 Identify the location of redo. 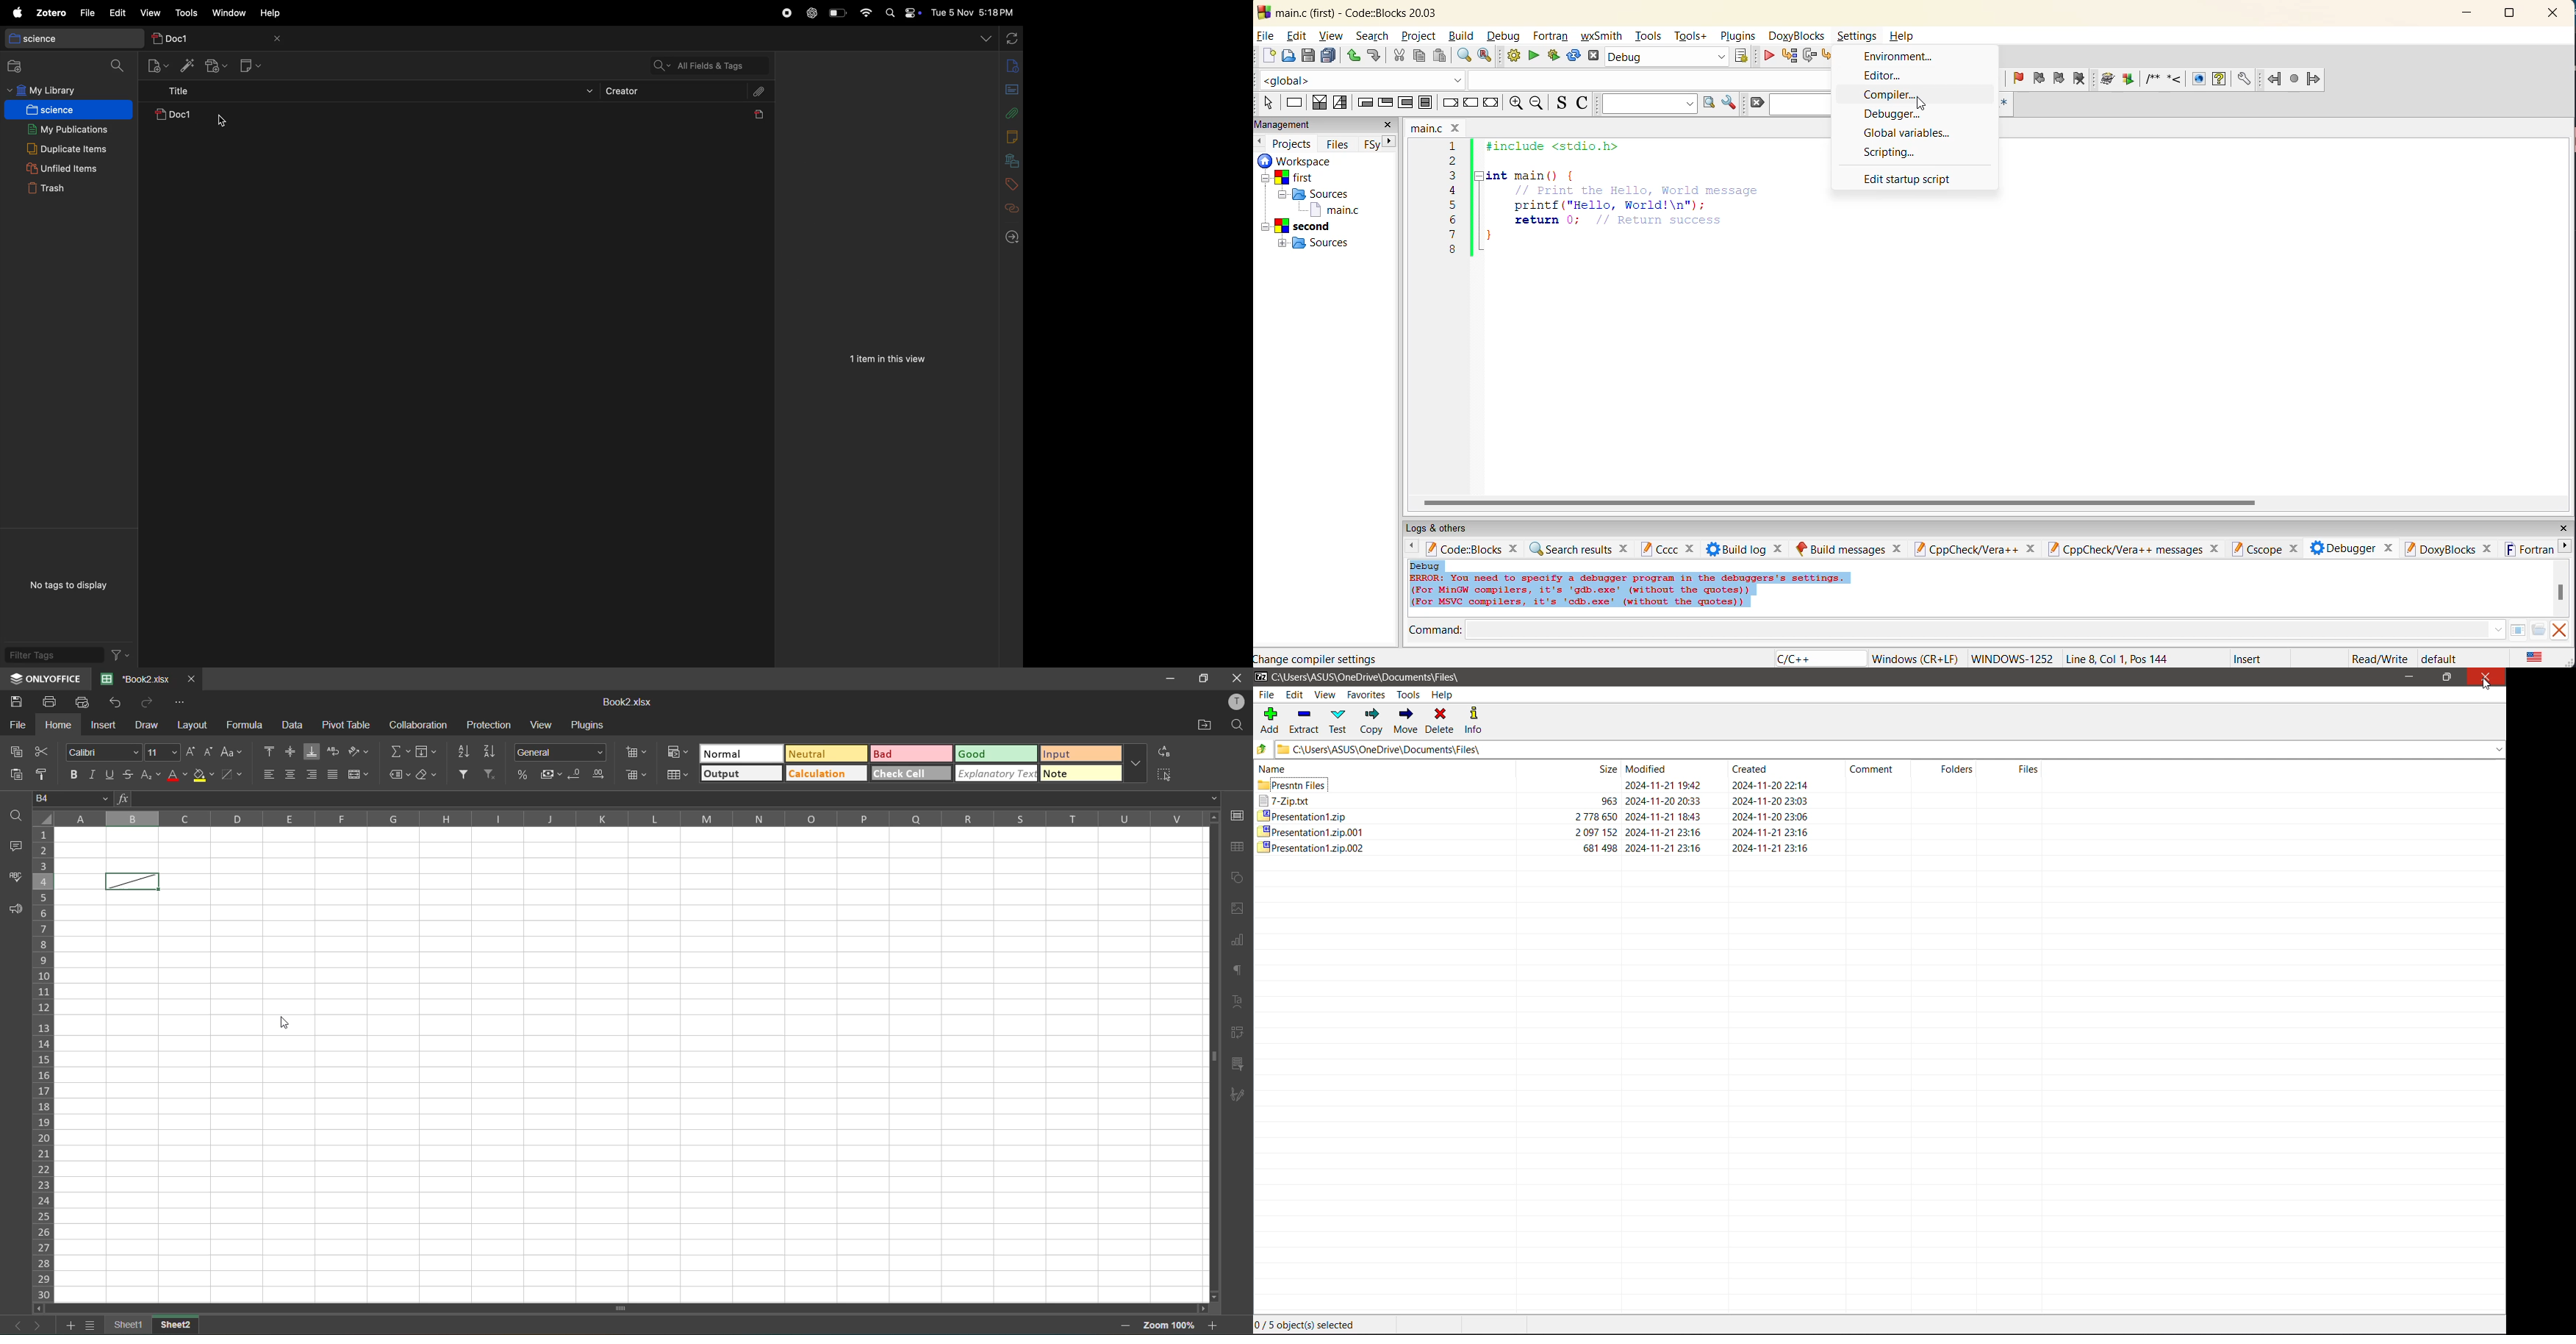
(1374, 57).